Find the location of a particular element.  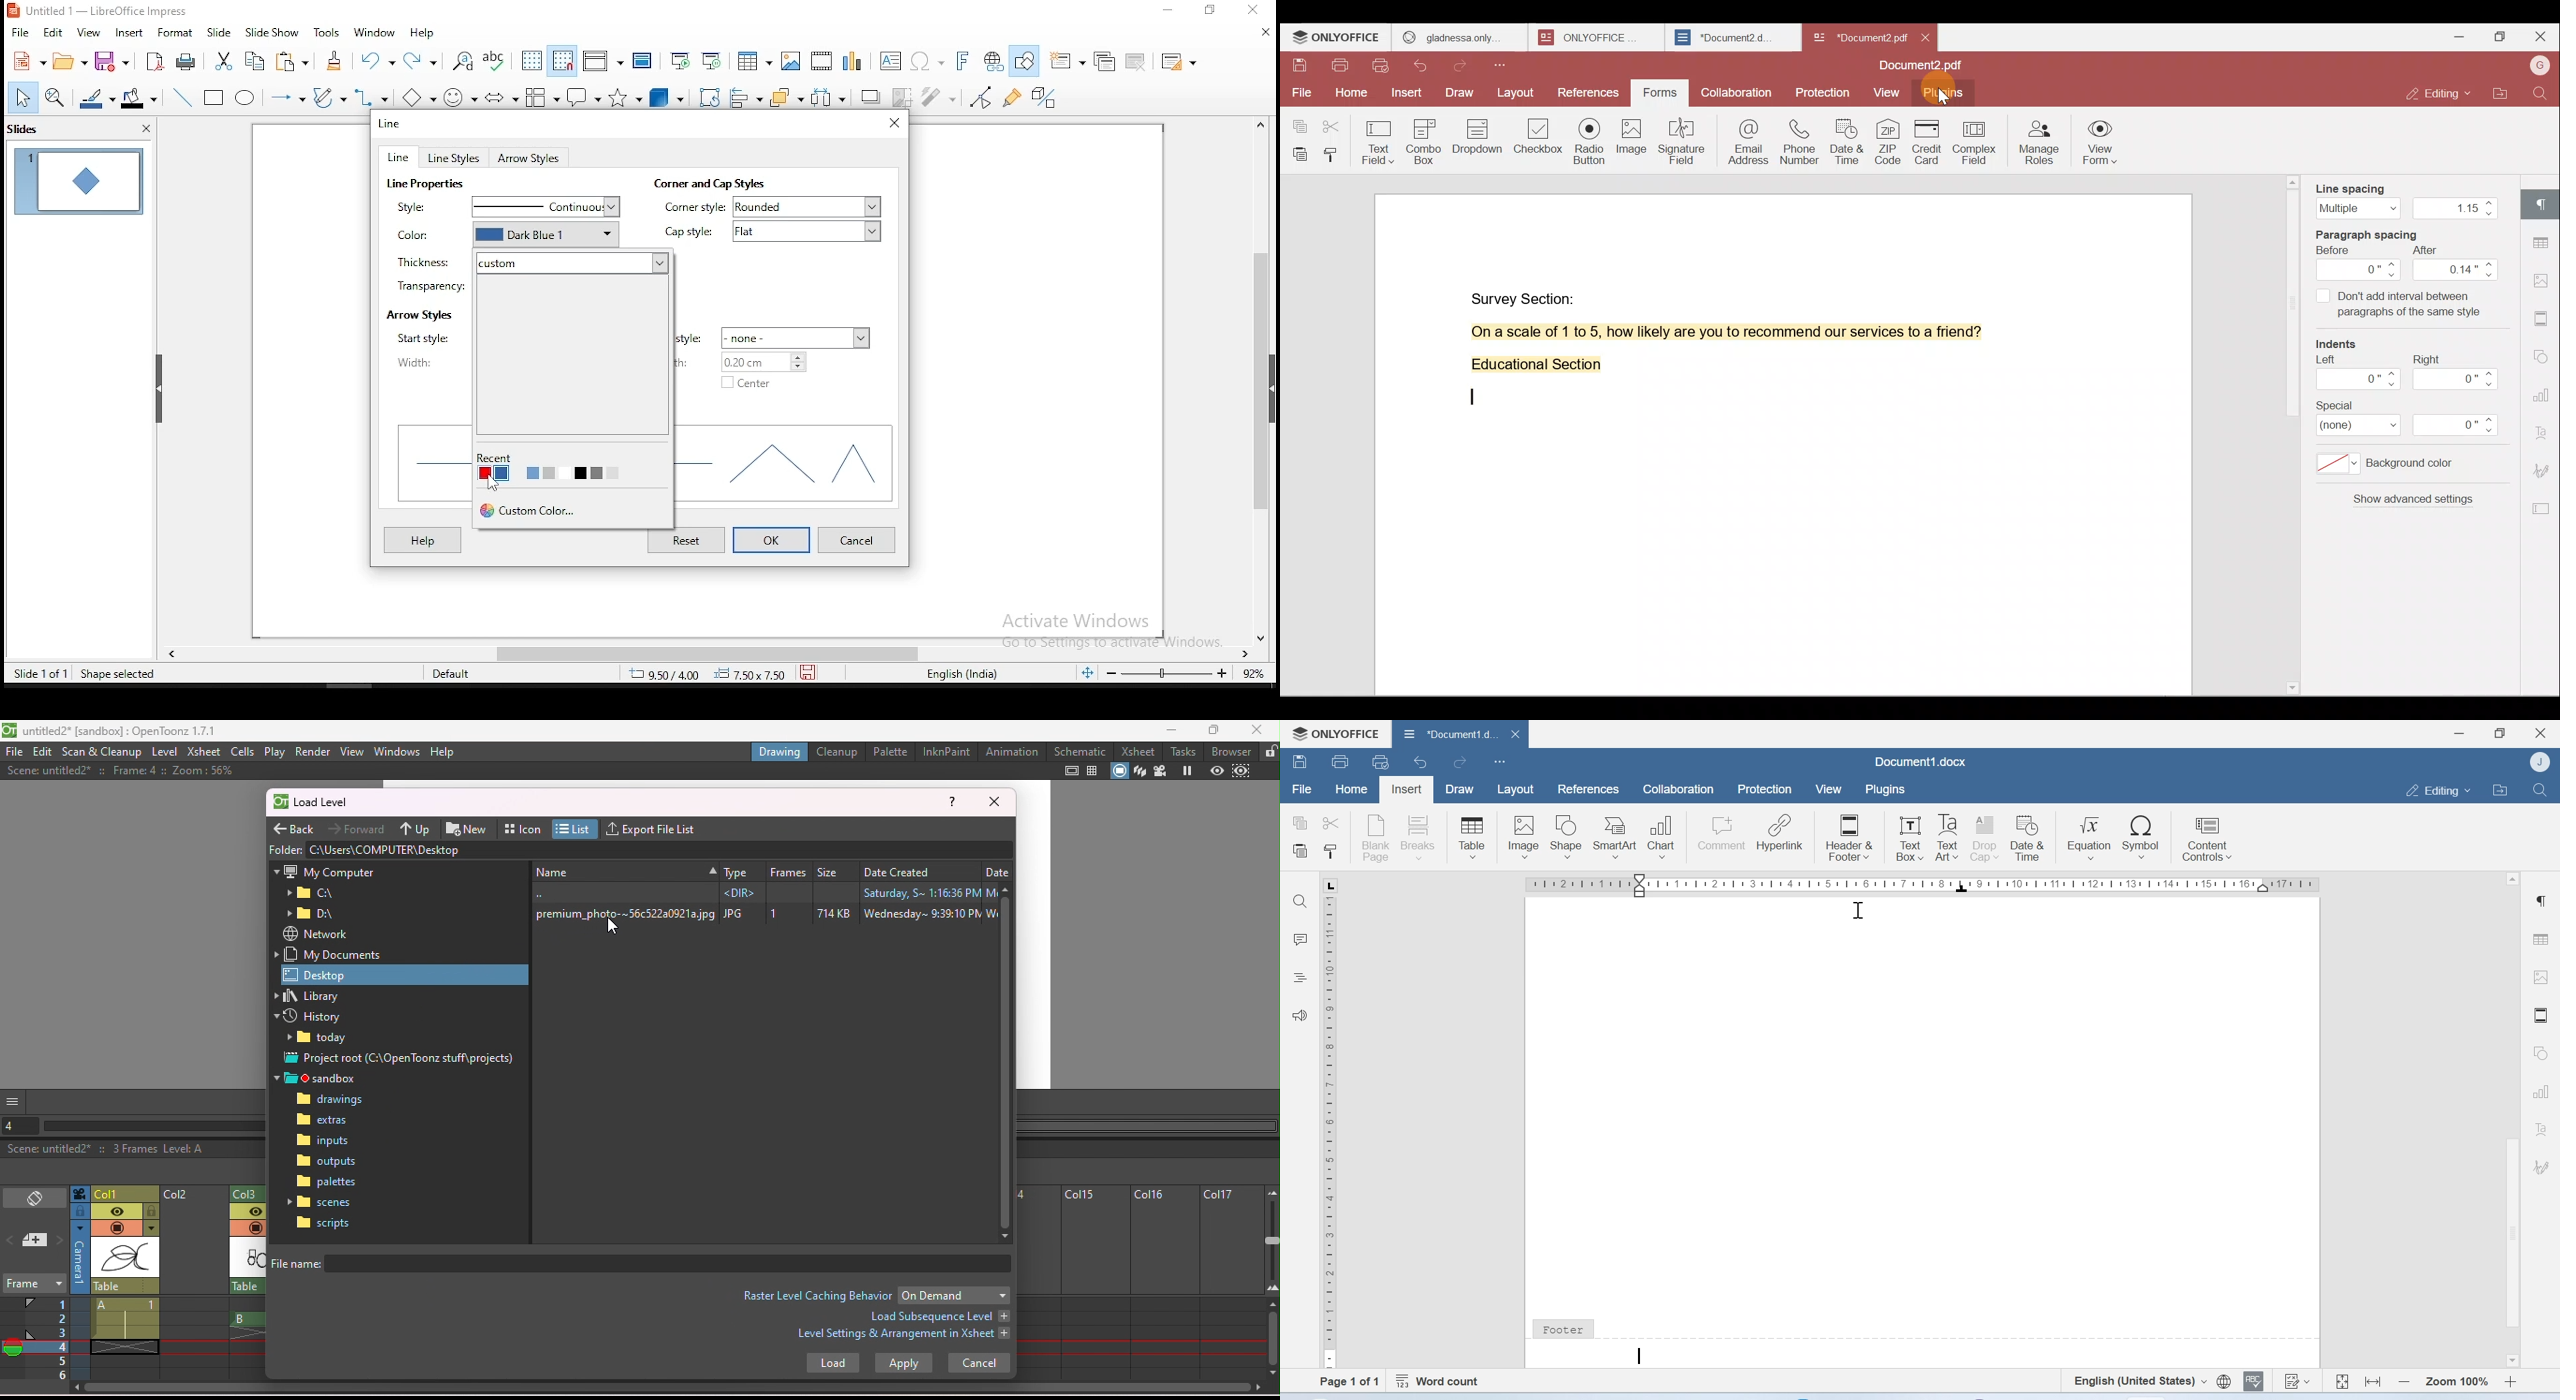

close window is located at coordinates (1255, 10).